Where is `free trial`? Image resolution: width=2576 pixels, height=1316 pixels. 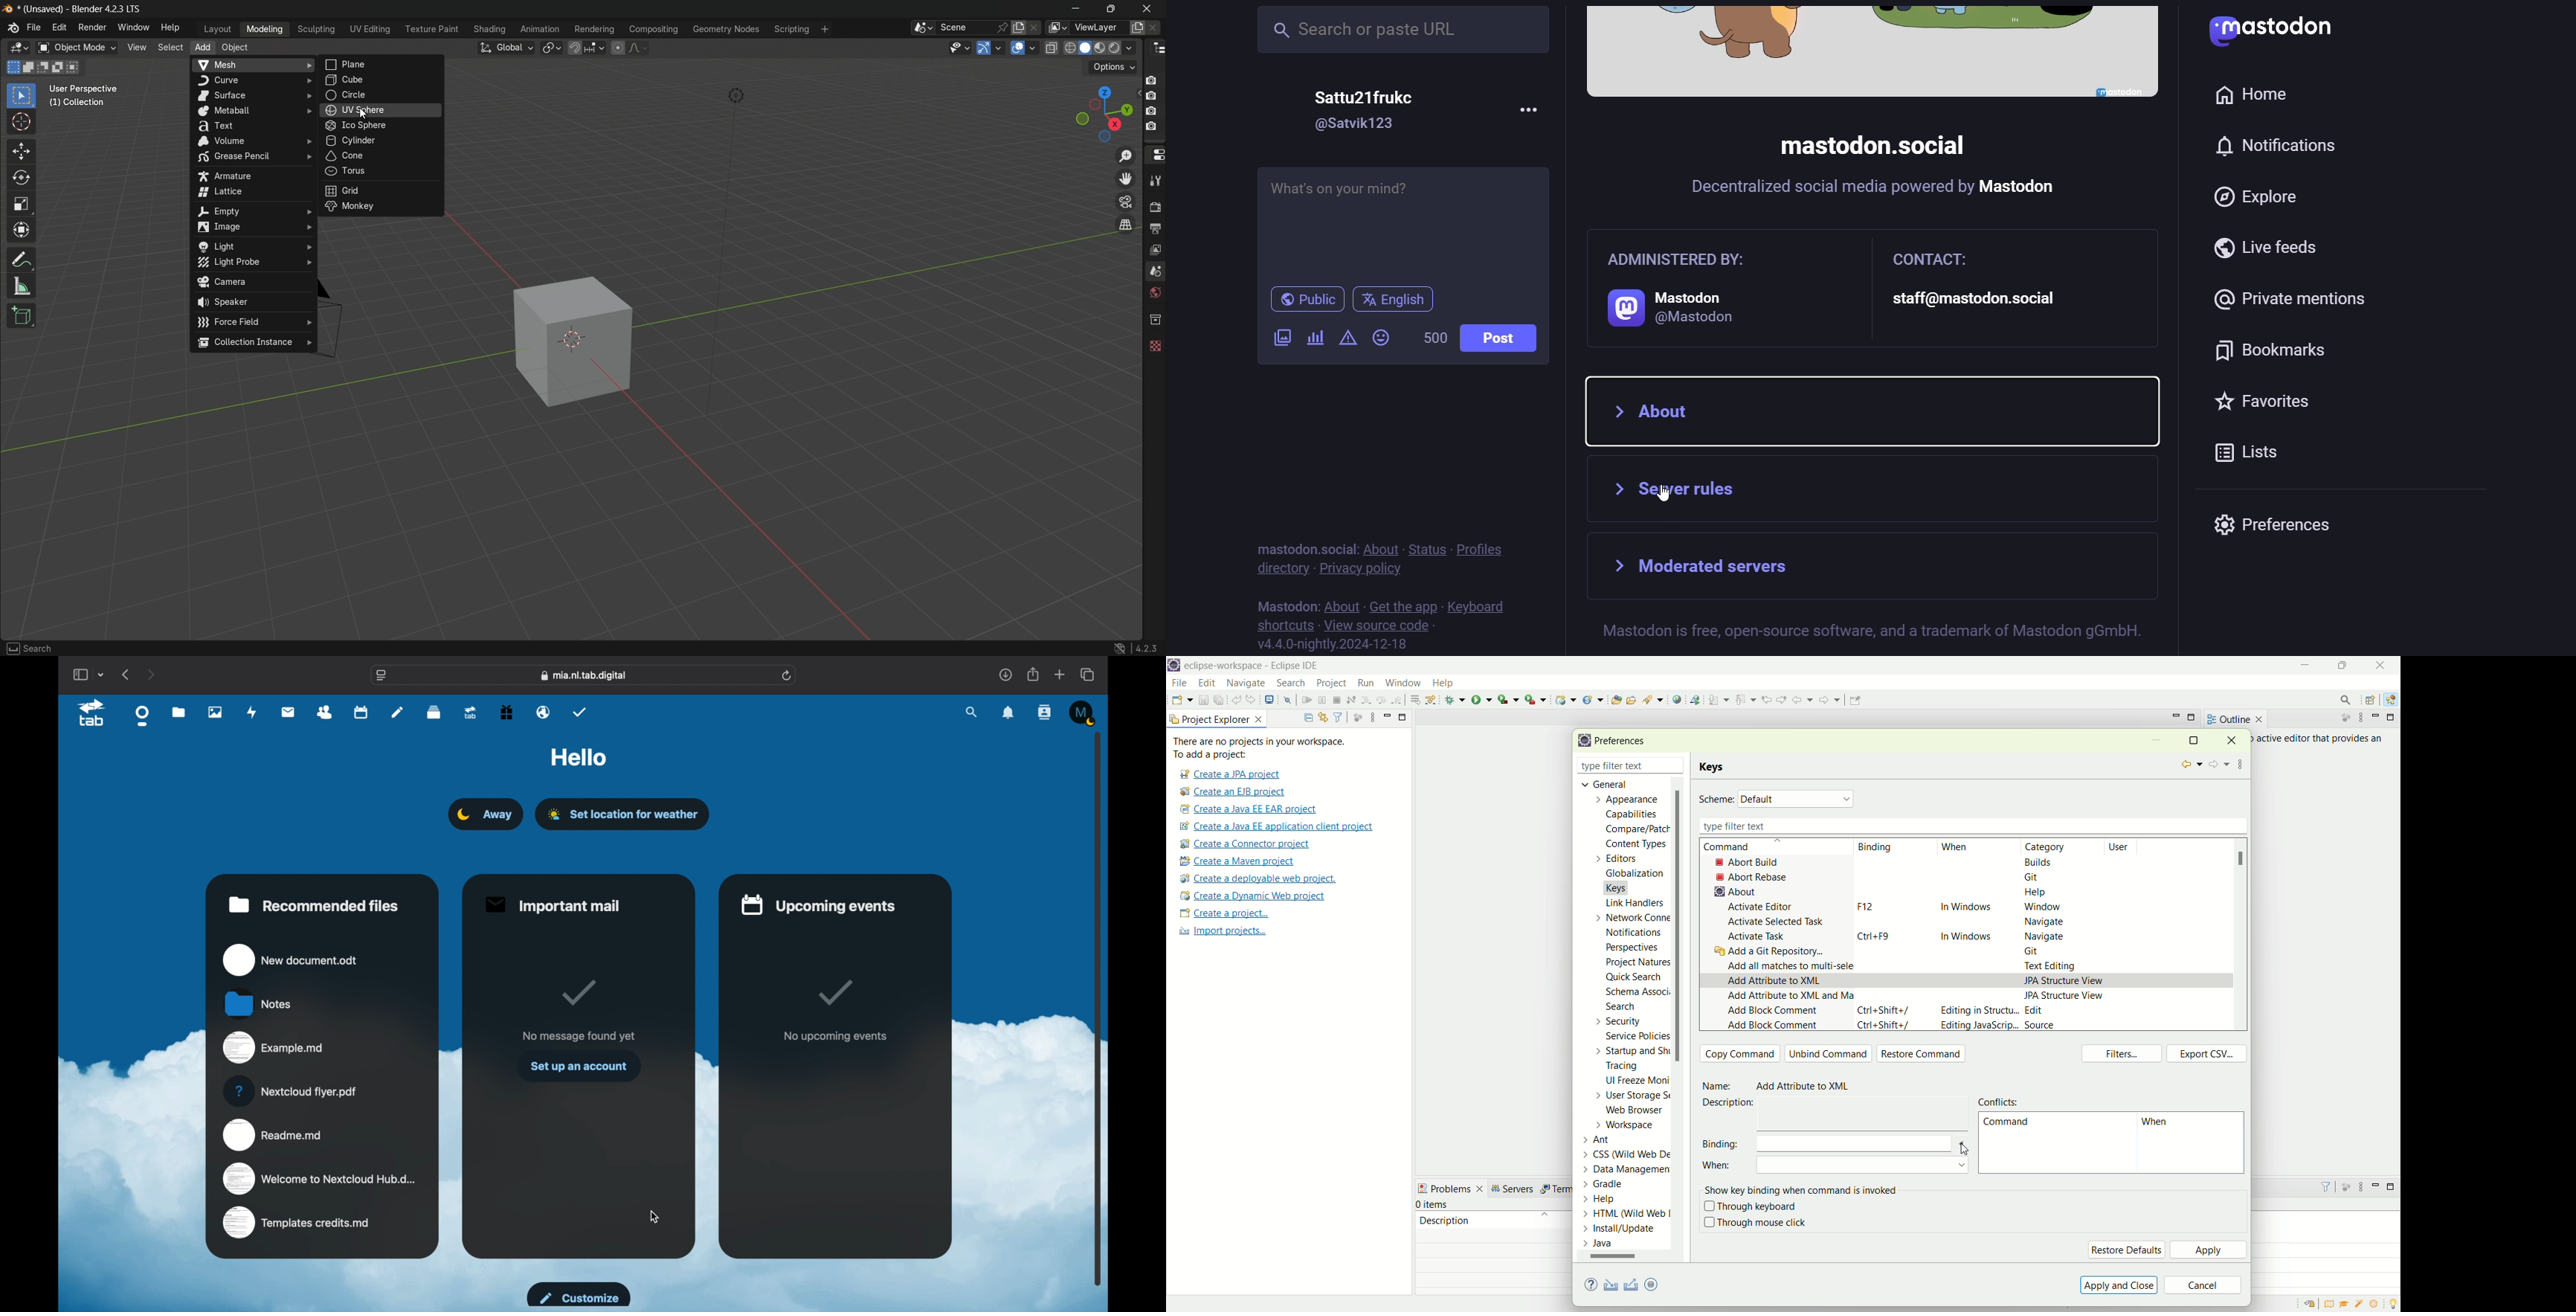
free trial is located at coordinates (506, 711).